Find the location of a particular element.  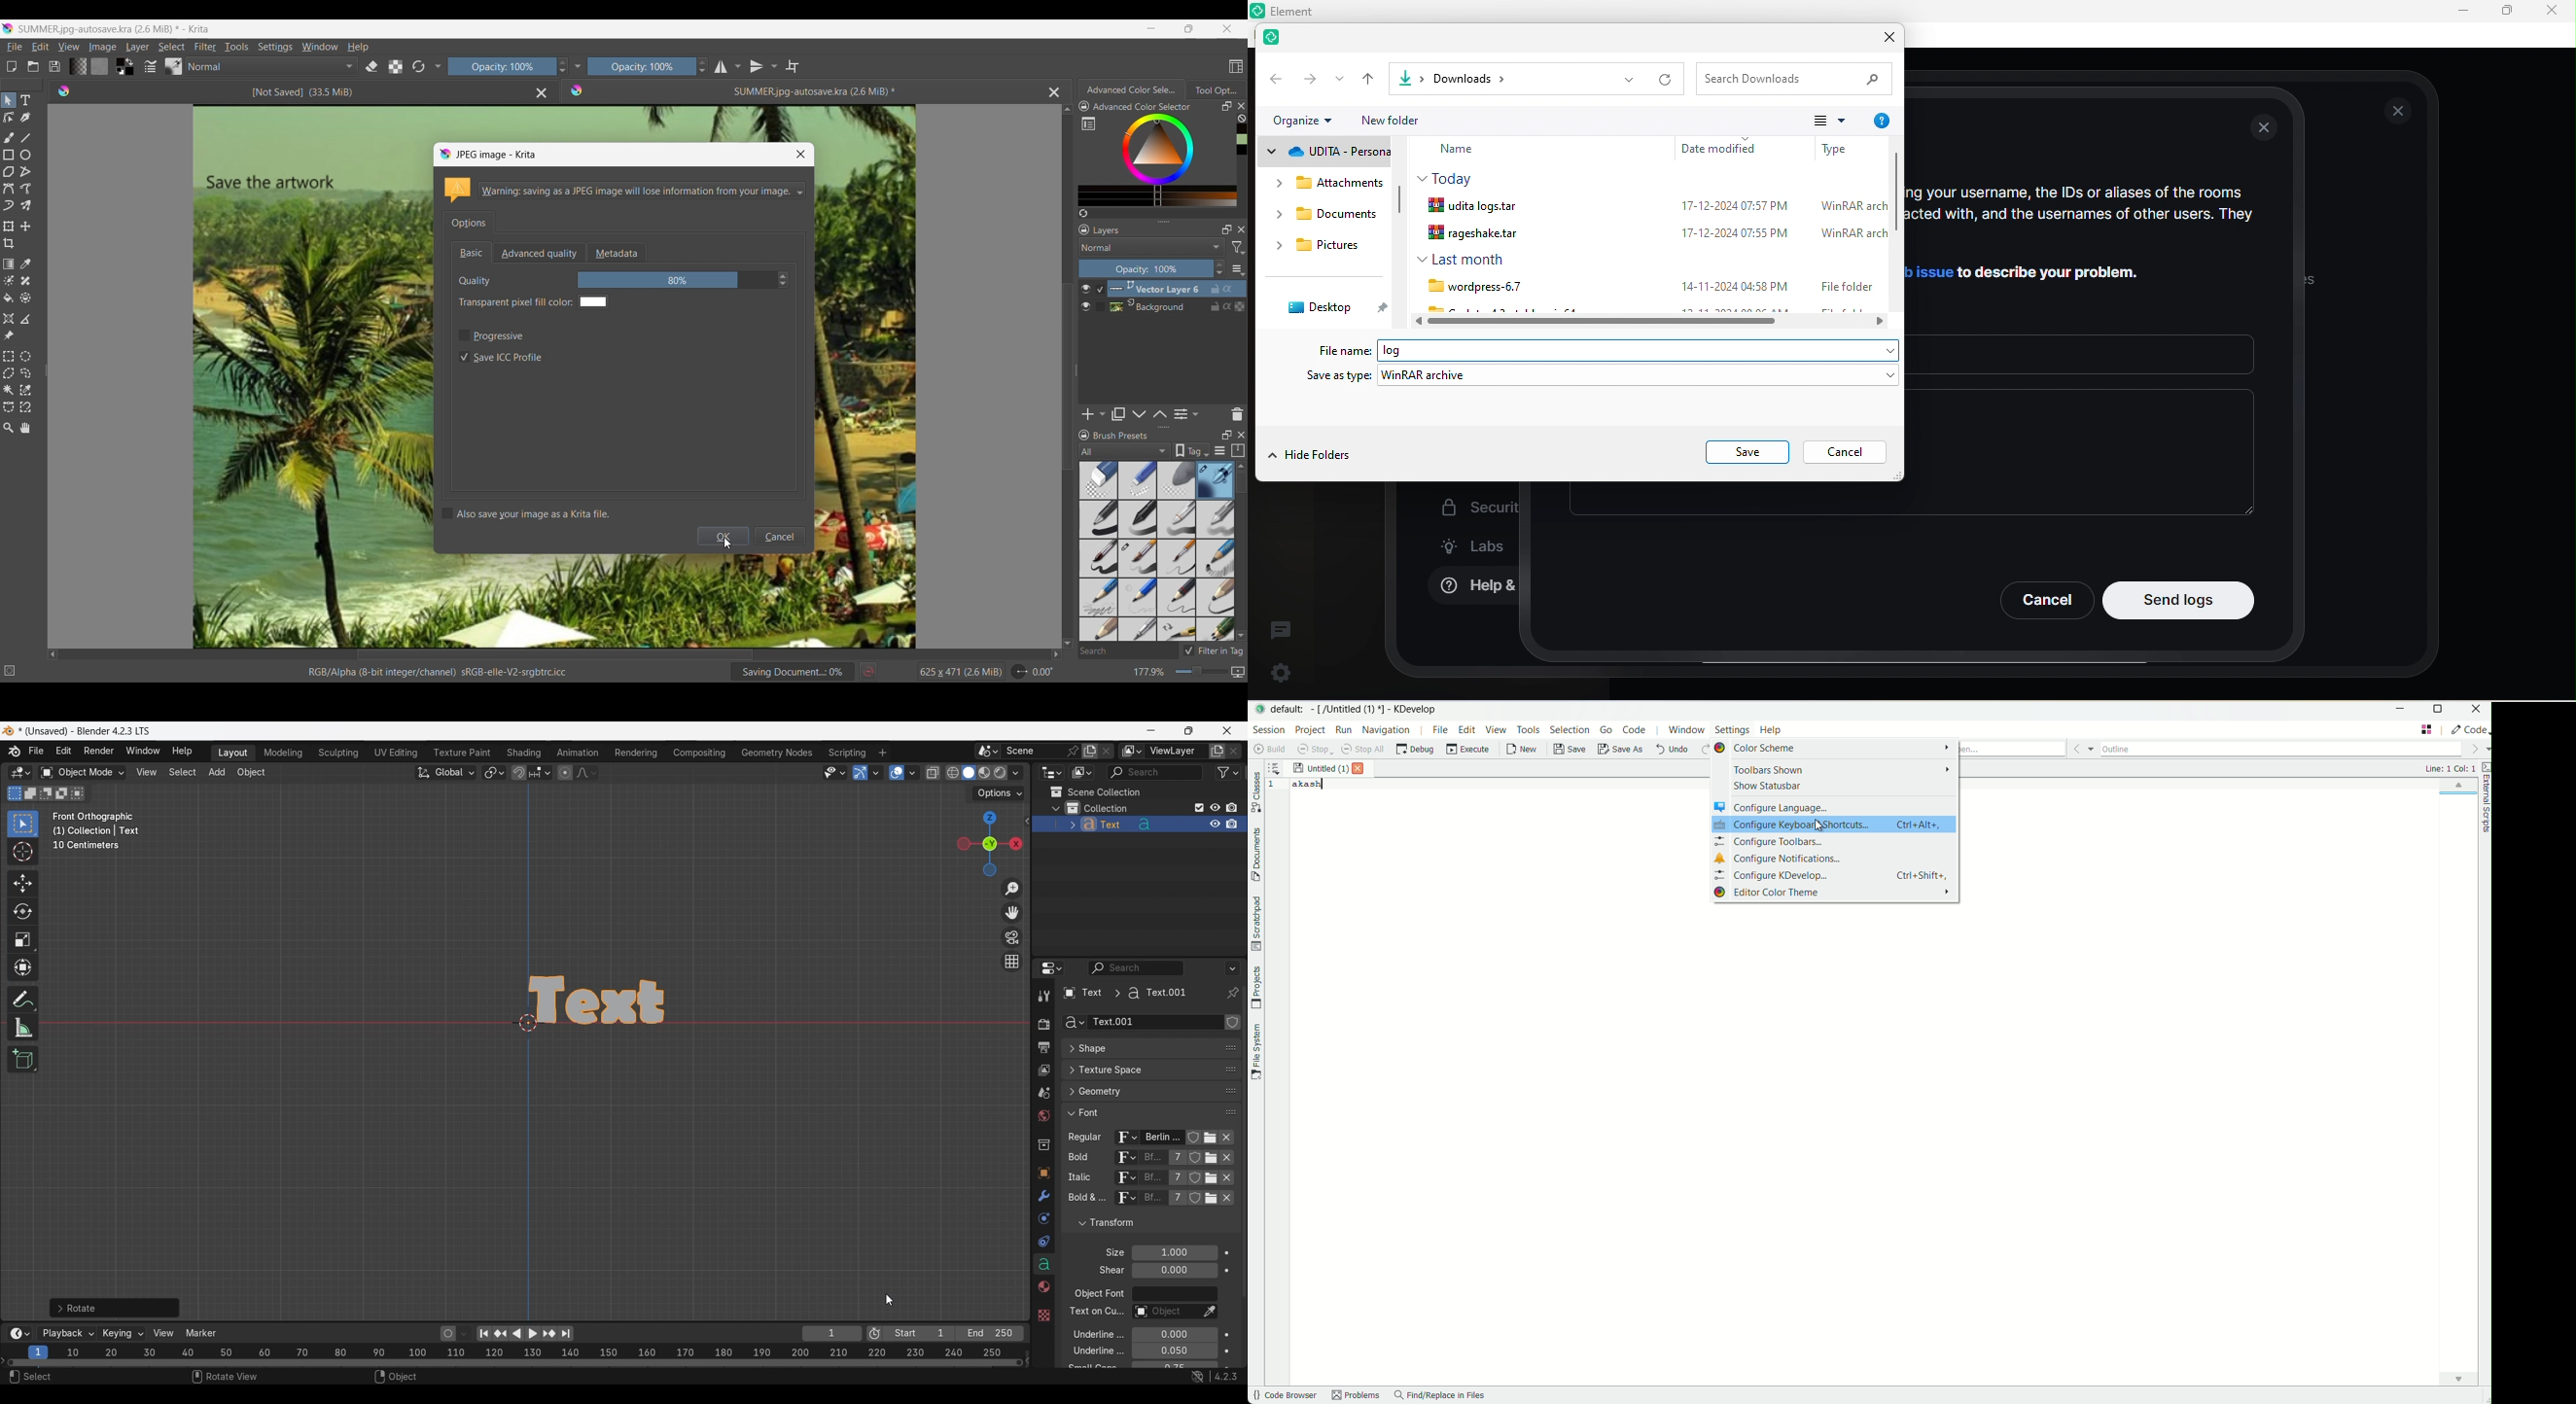

View/Change layer properties is located at coordinates (1186, 414).